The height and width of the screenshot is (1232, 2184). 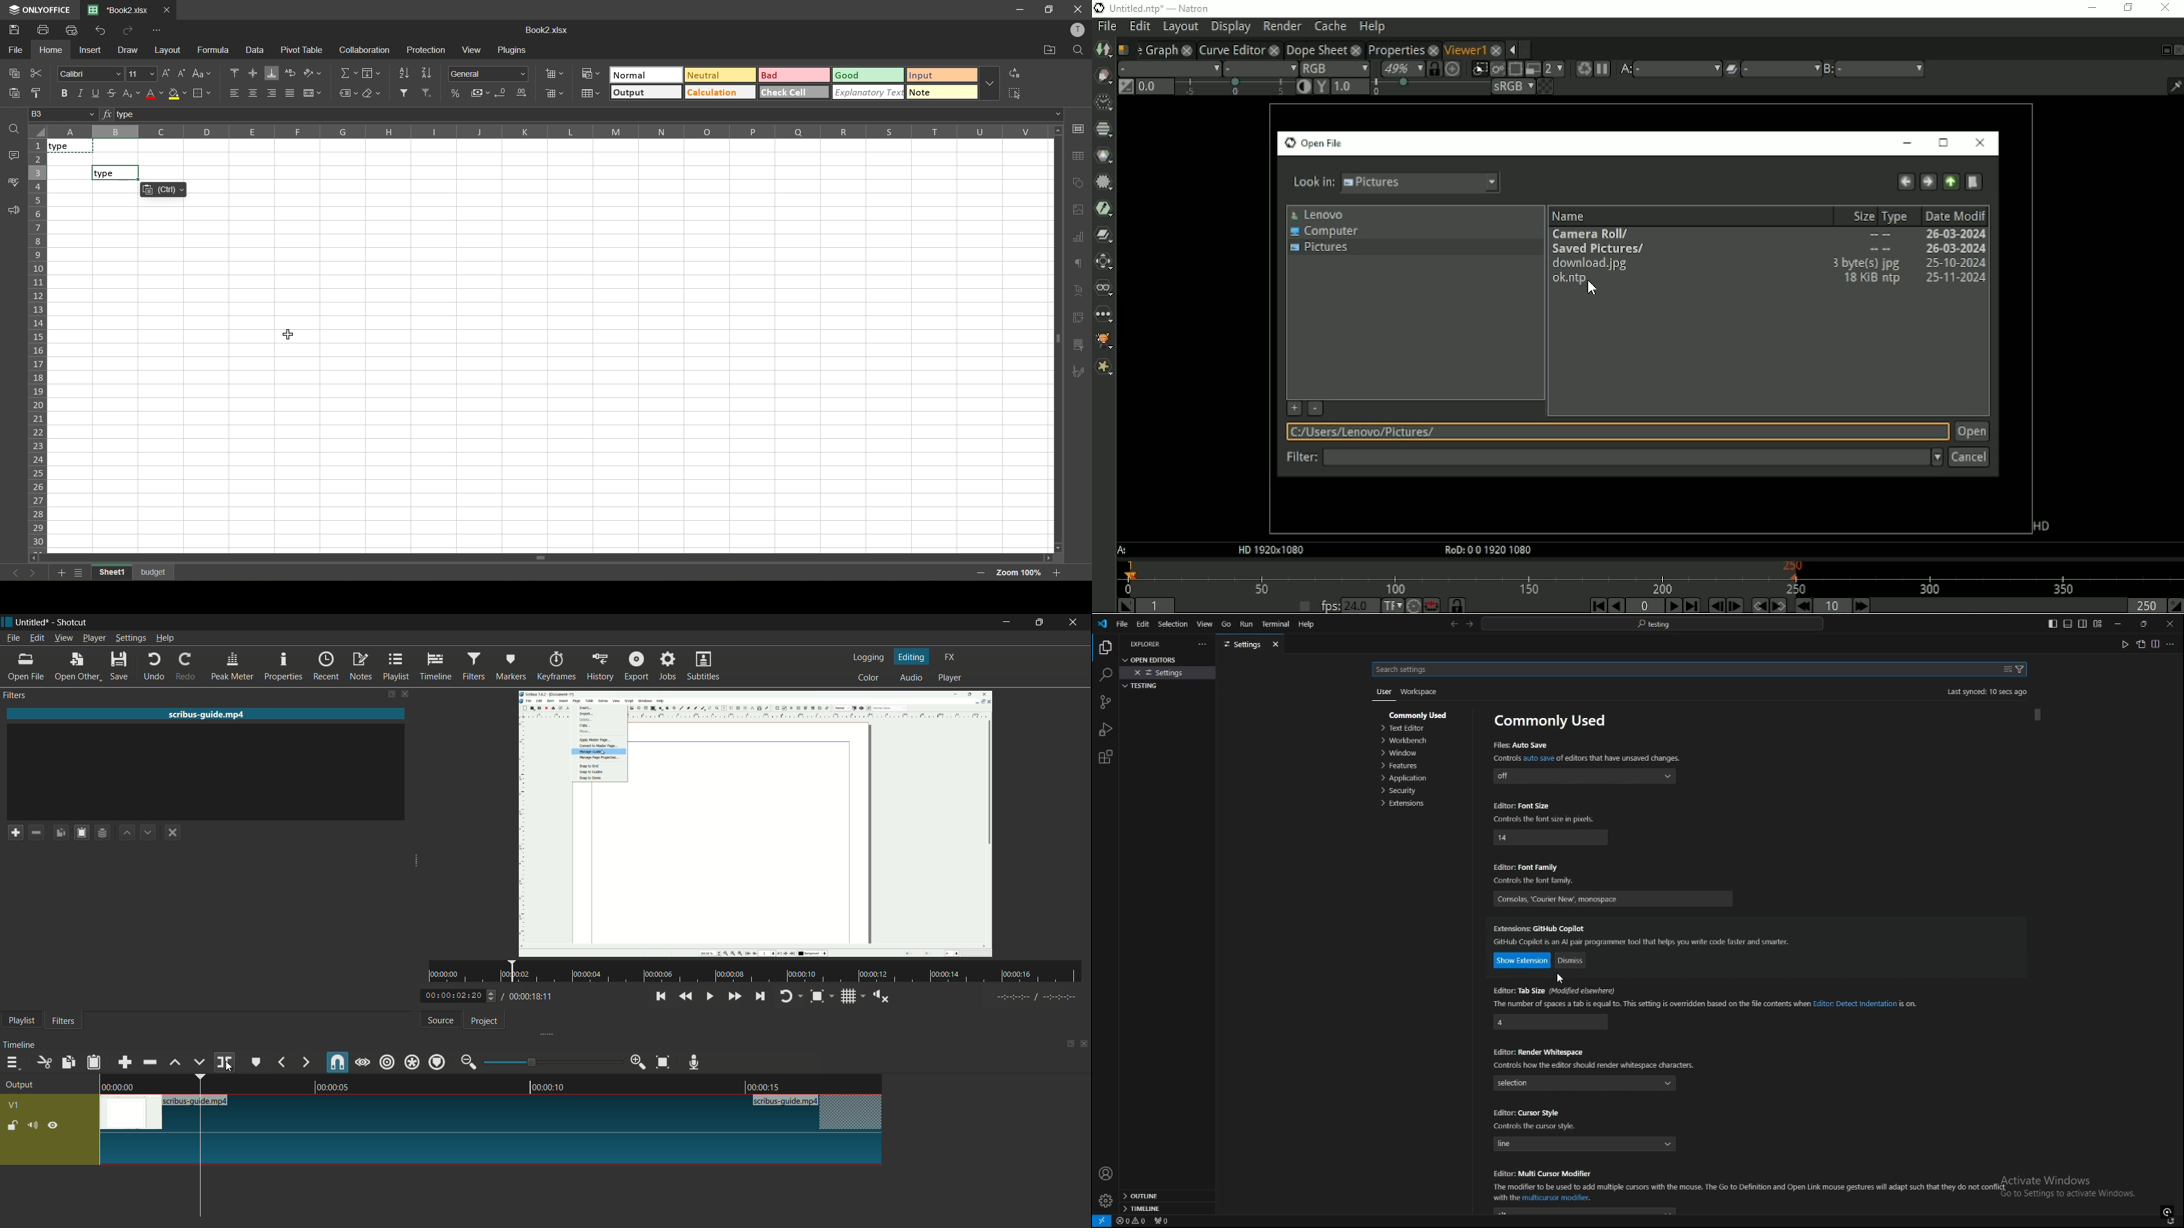 I want to click on info, so click(x=1705, y=1005).